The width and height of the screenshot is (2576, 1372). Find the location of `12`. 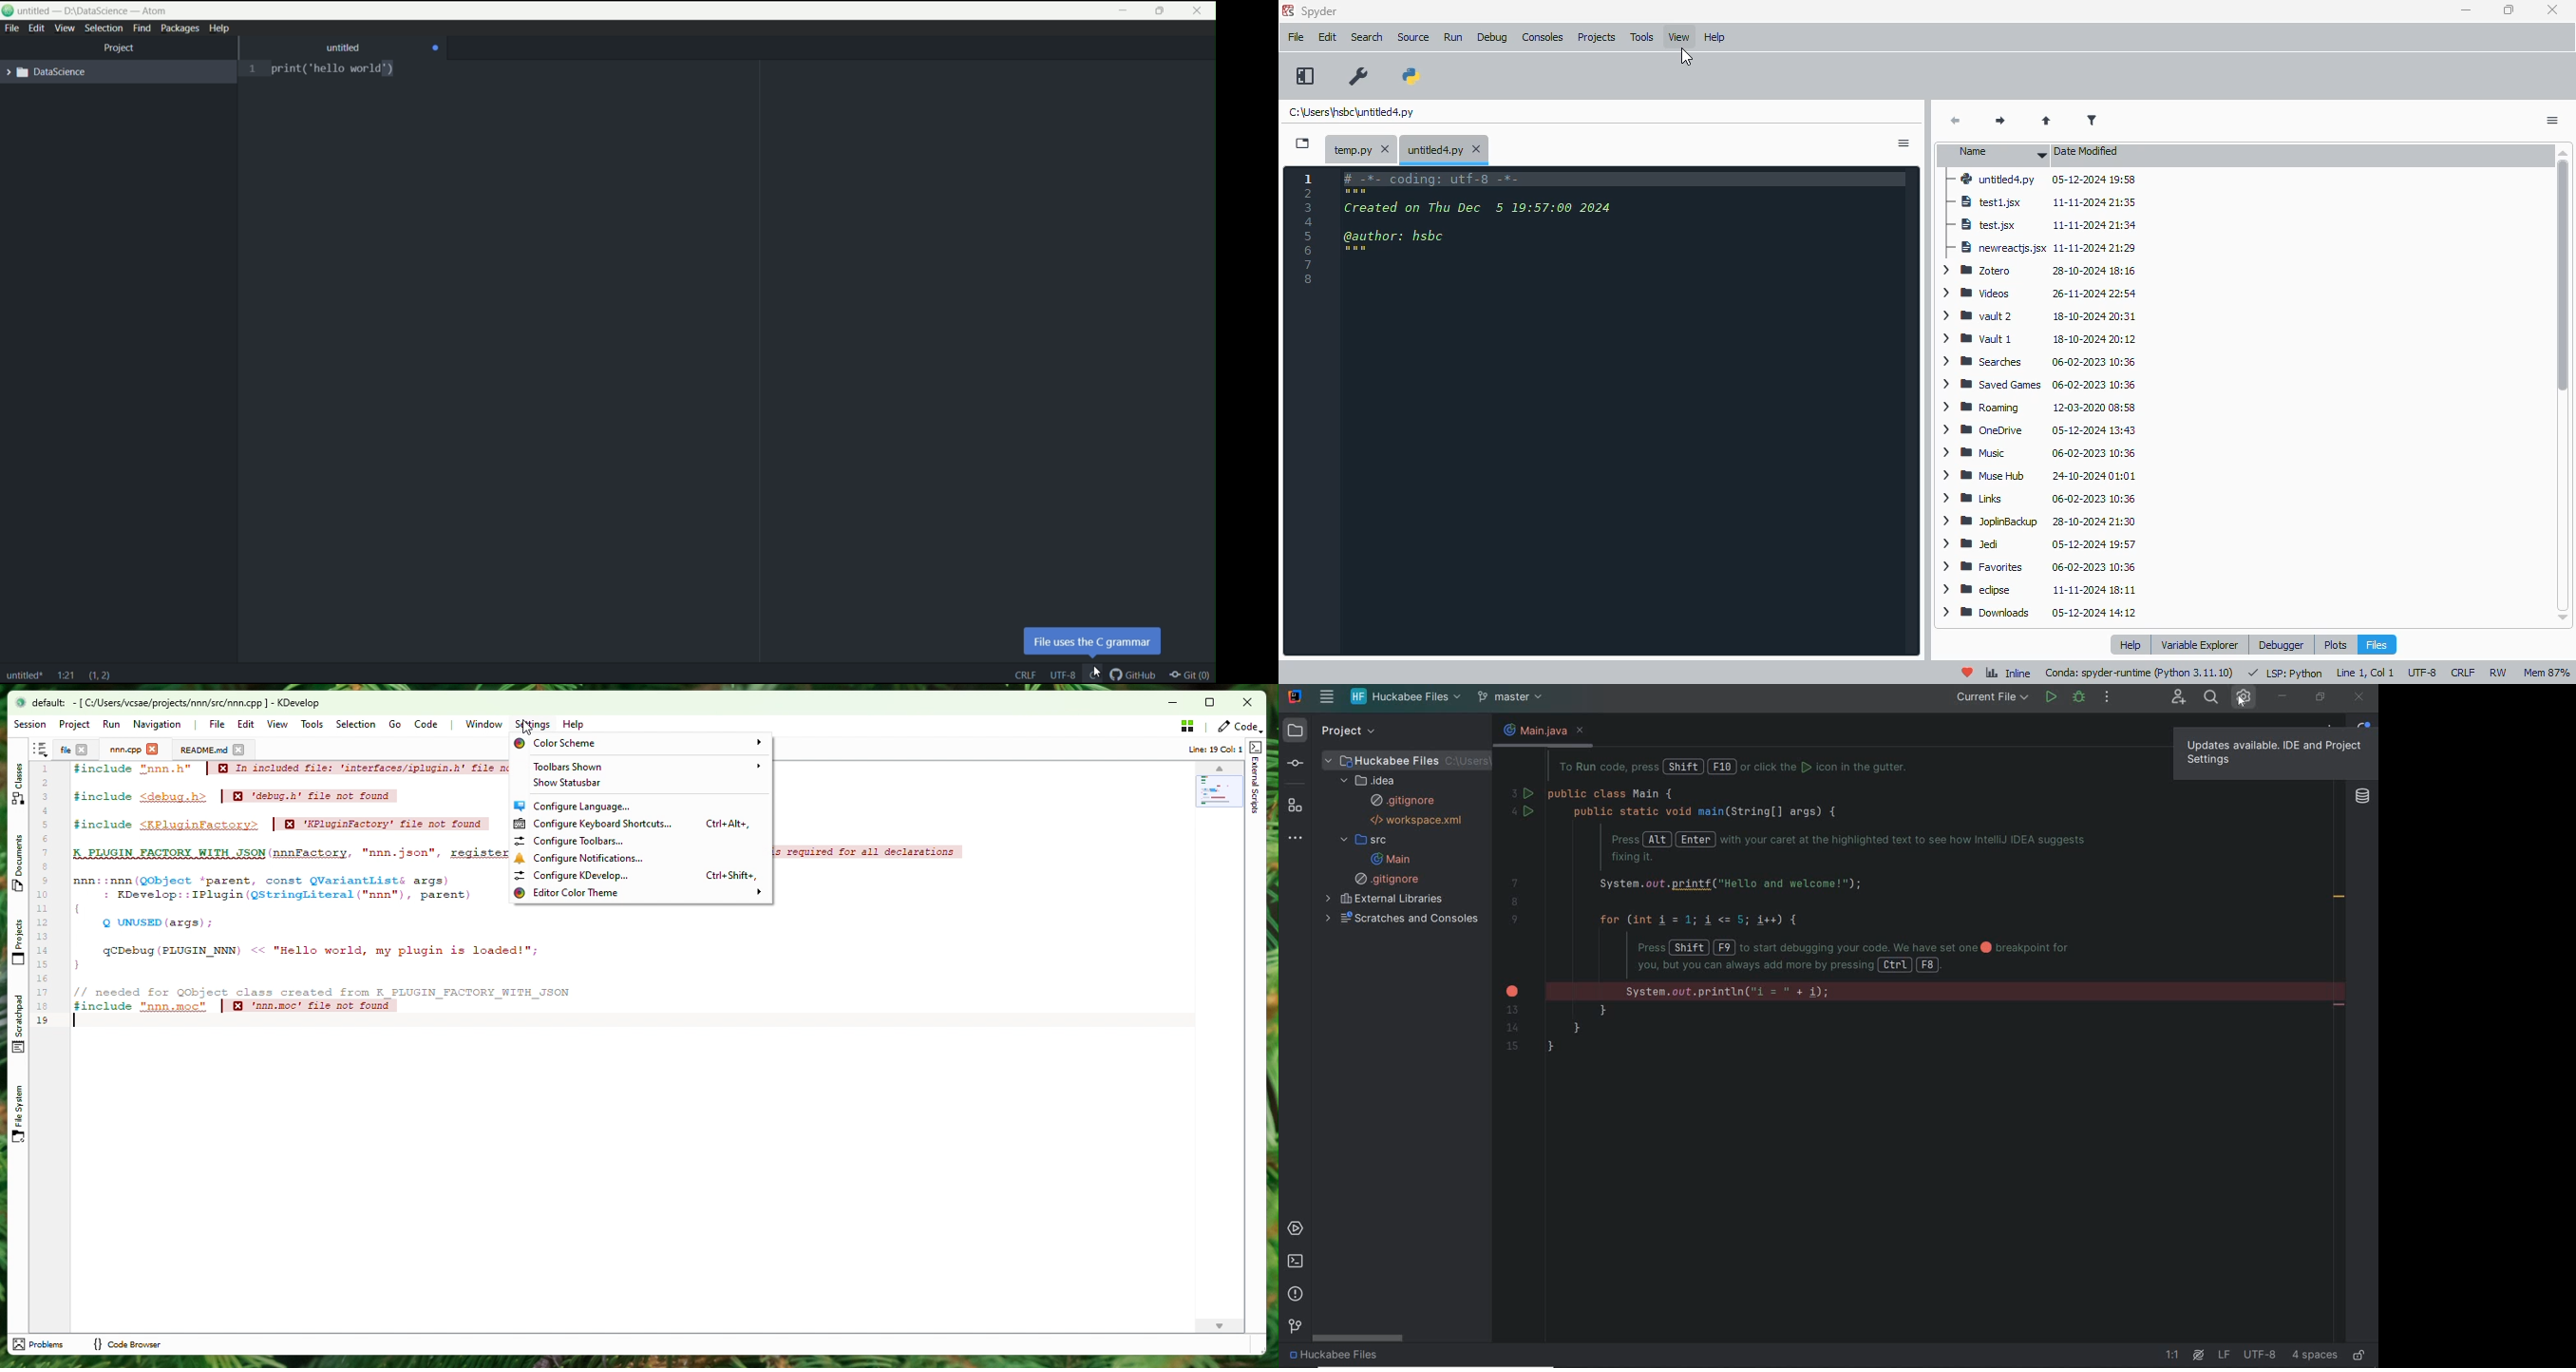

12 is located at coordinates (44, 922).